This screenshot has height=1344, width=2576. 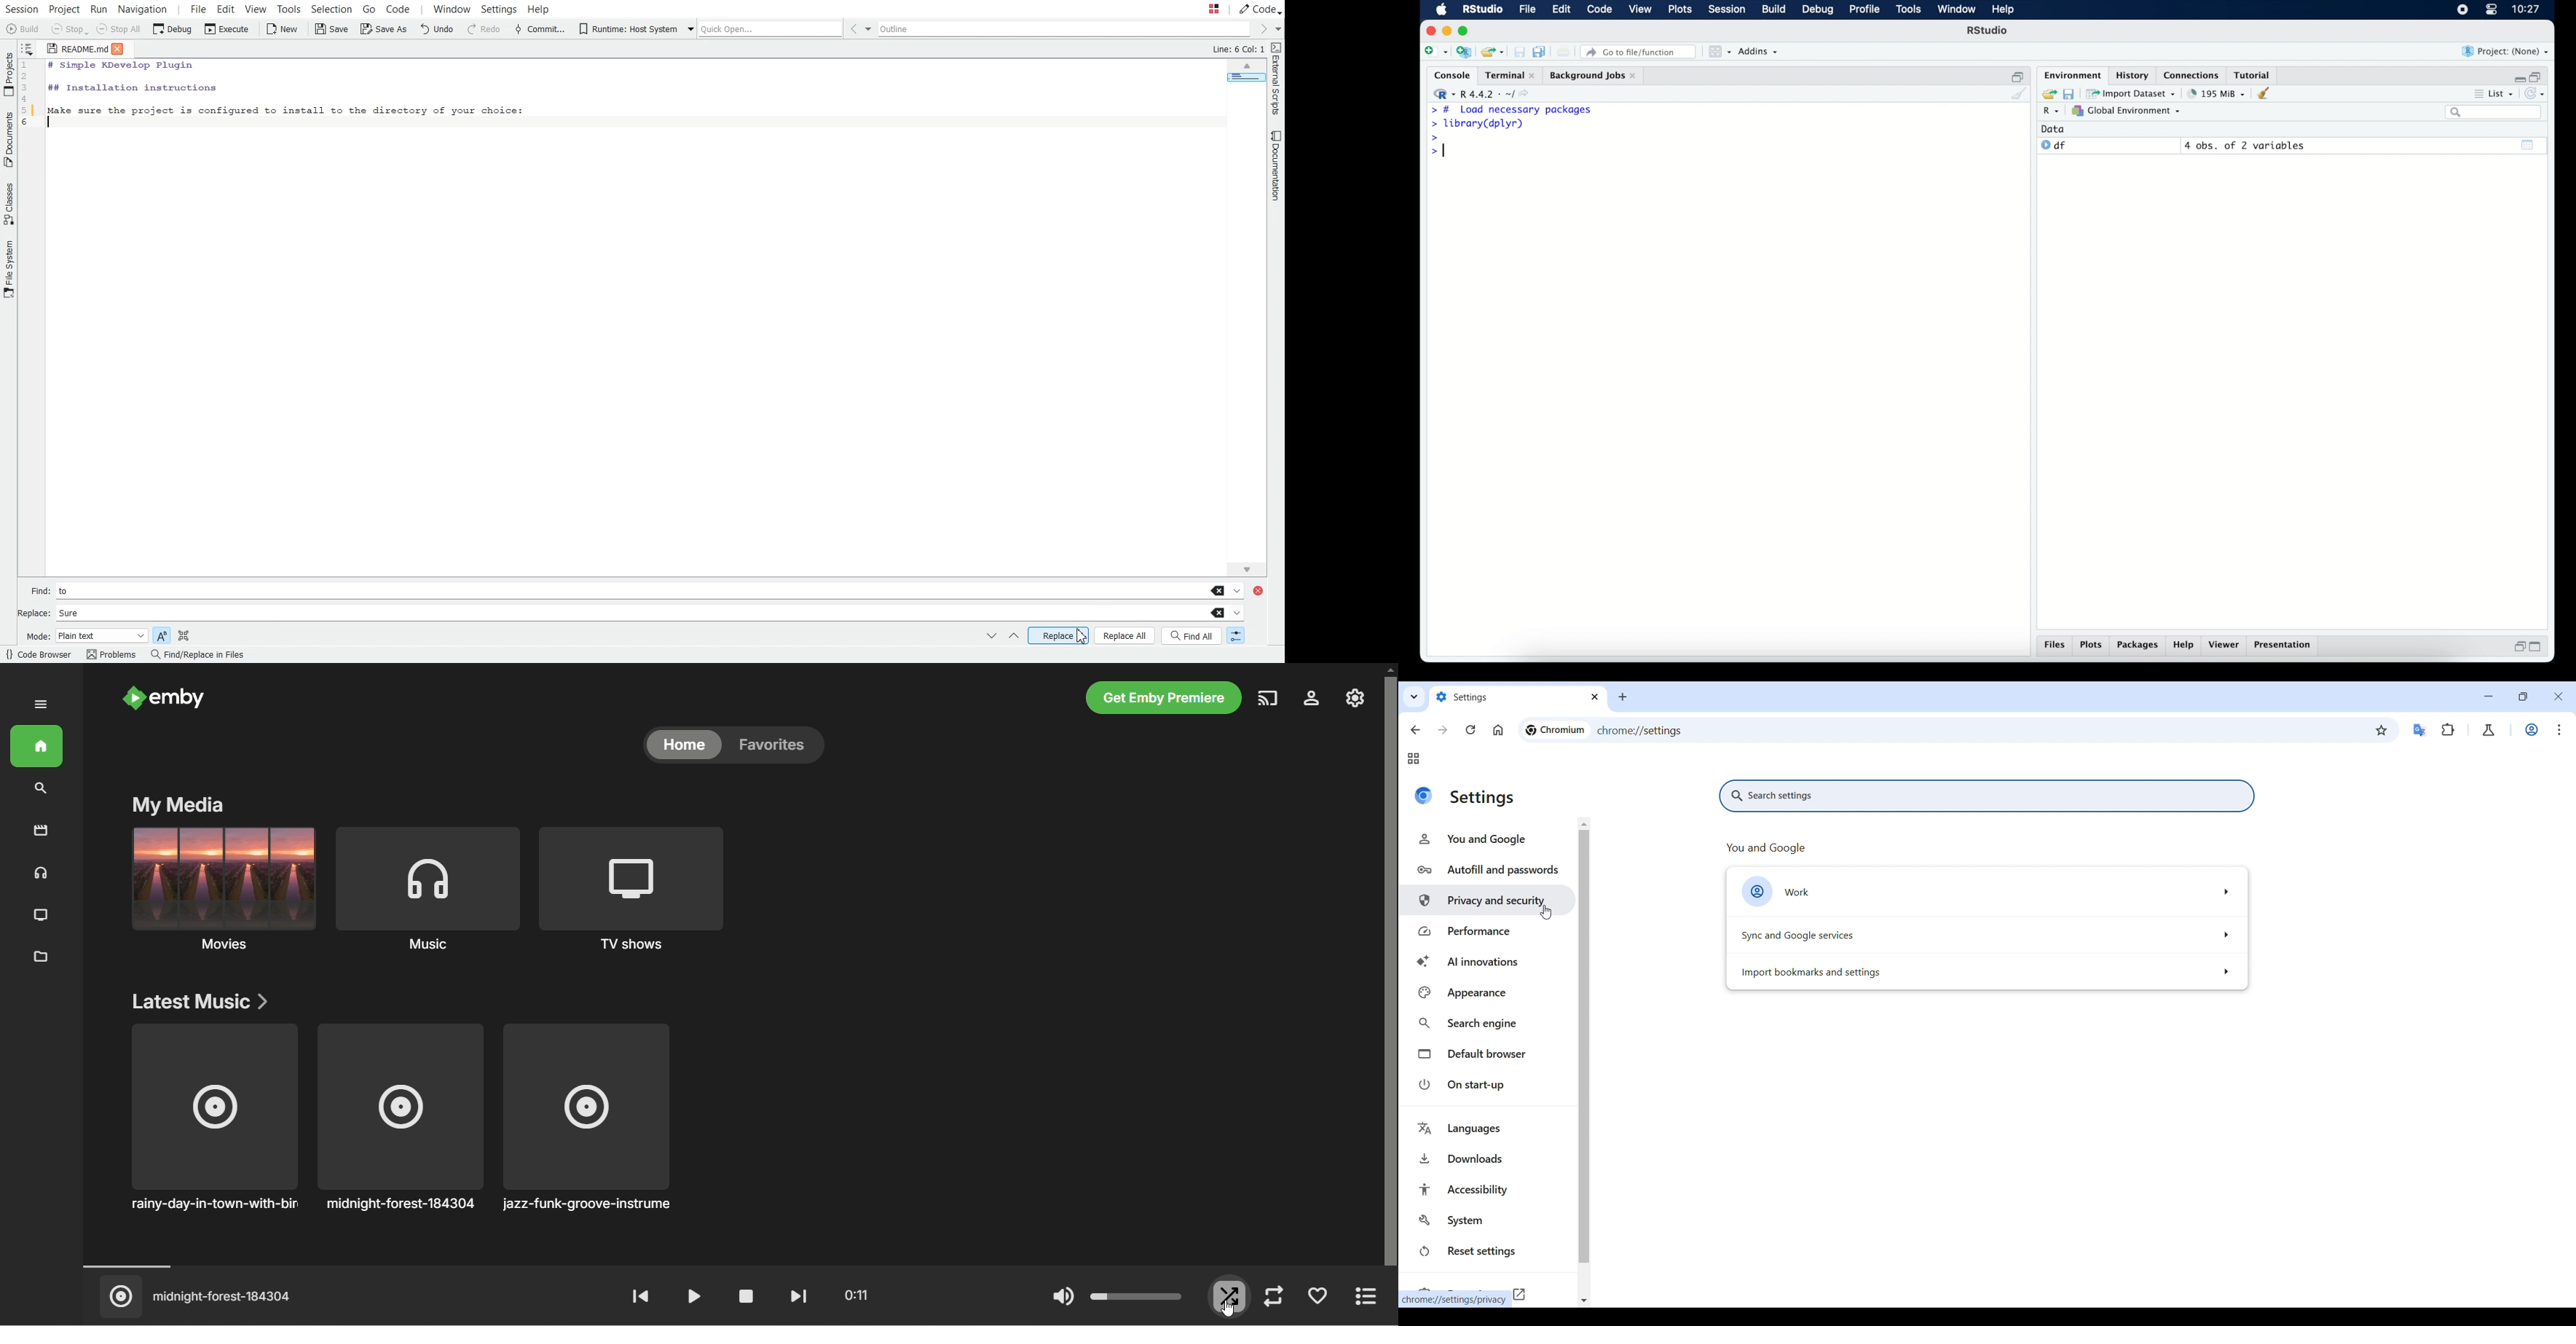 I want to click on workspace panes, so click(x=1719, y=52).